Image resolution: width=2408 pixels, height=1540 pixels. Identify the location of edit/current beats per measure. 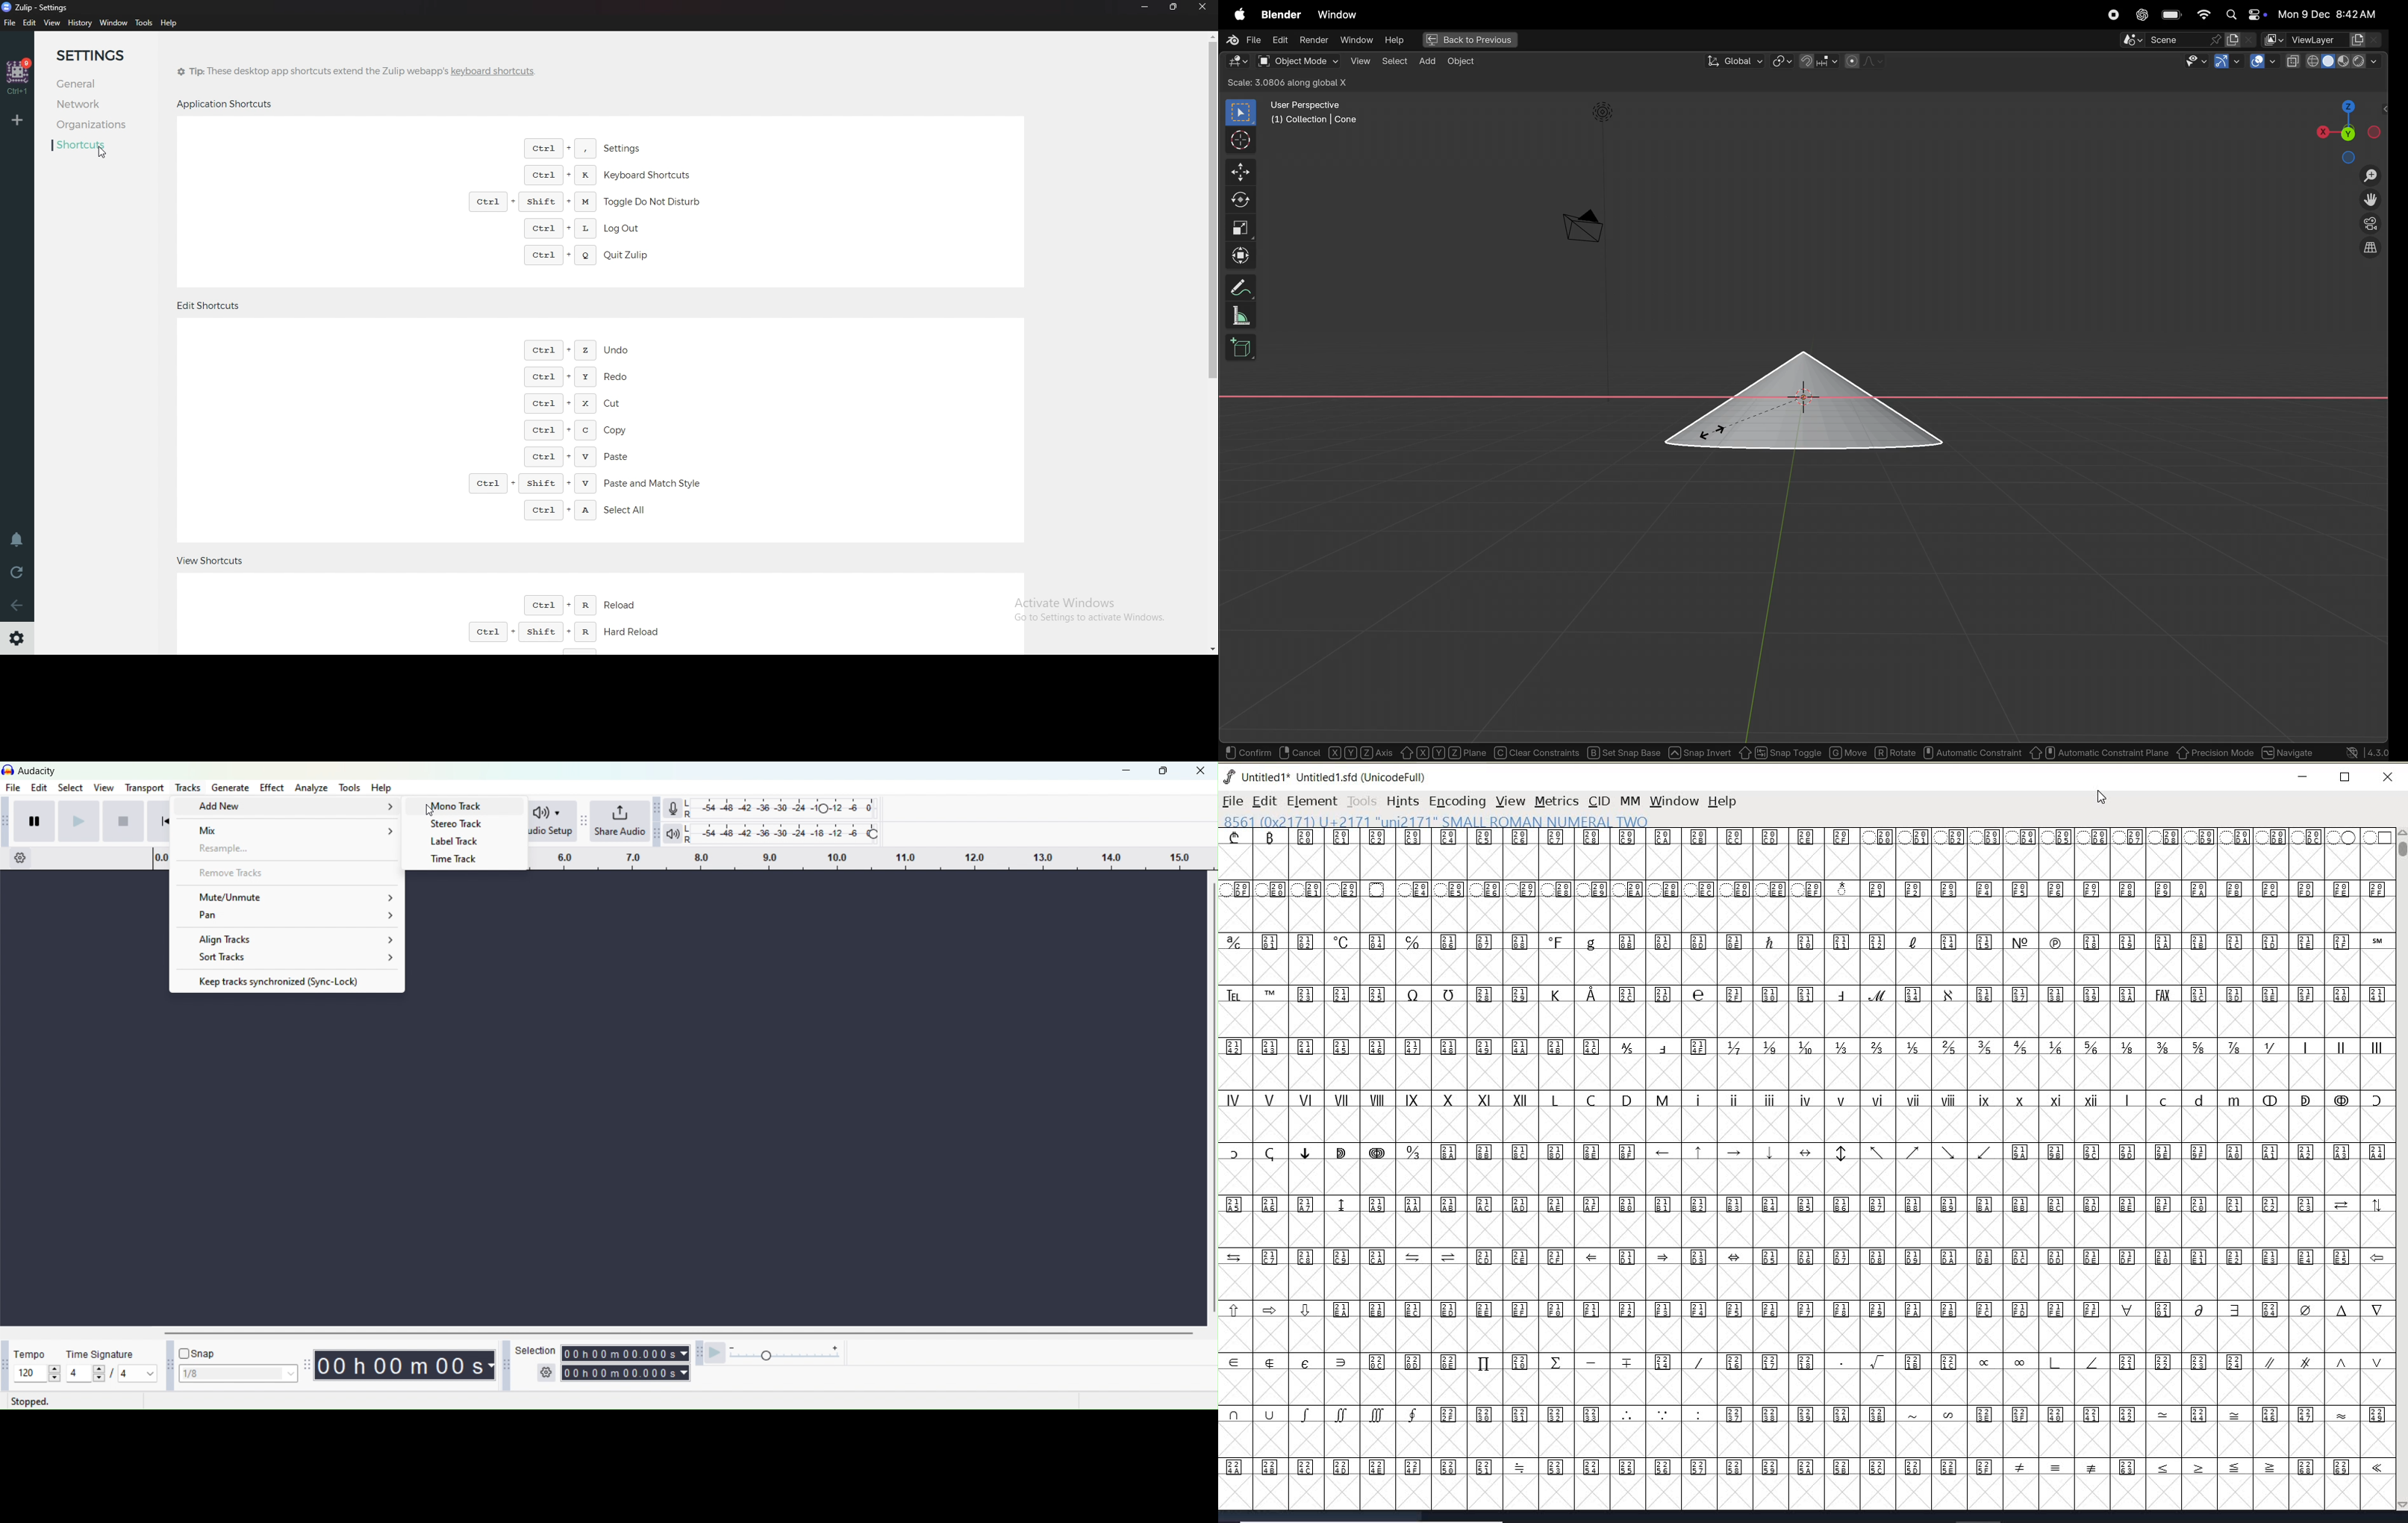
(76, 1373).